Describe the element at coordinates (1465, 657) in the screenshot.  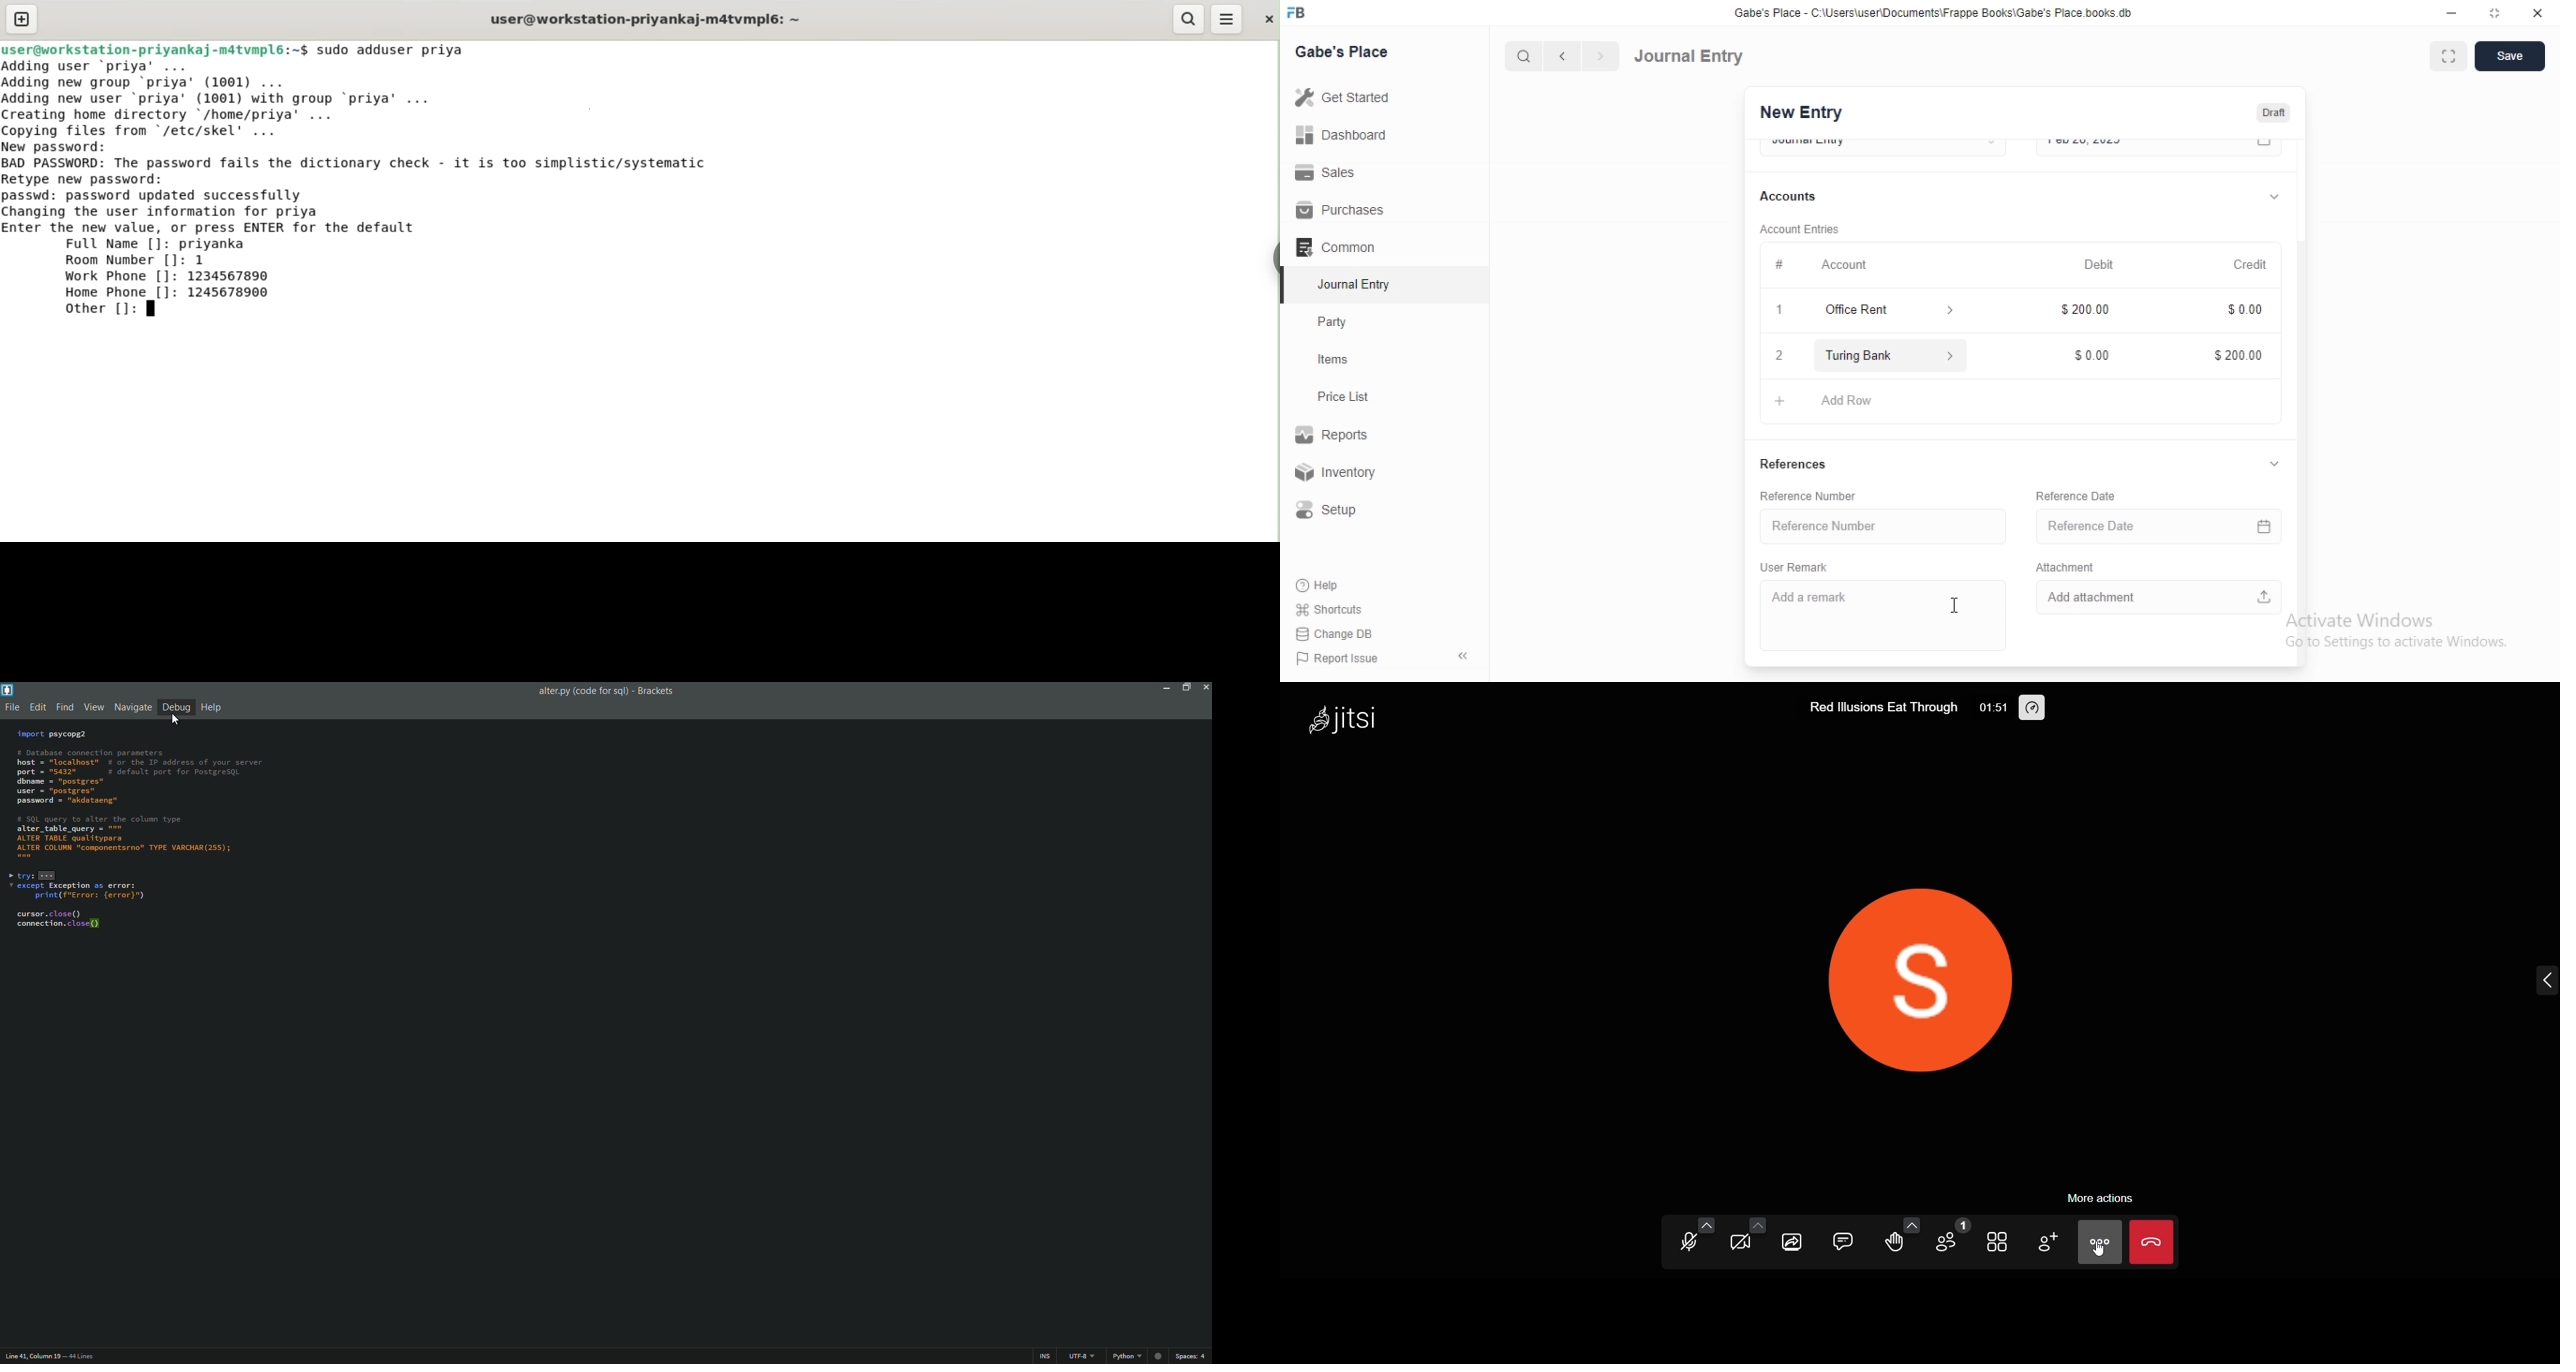
I see `«` at that location.